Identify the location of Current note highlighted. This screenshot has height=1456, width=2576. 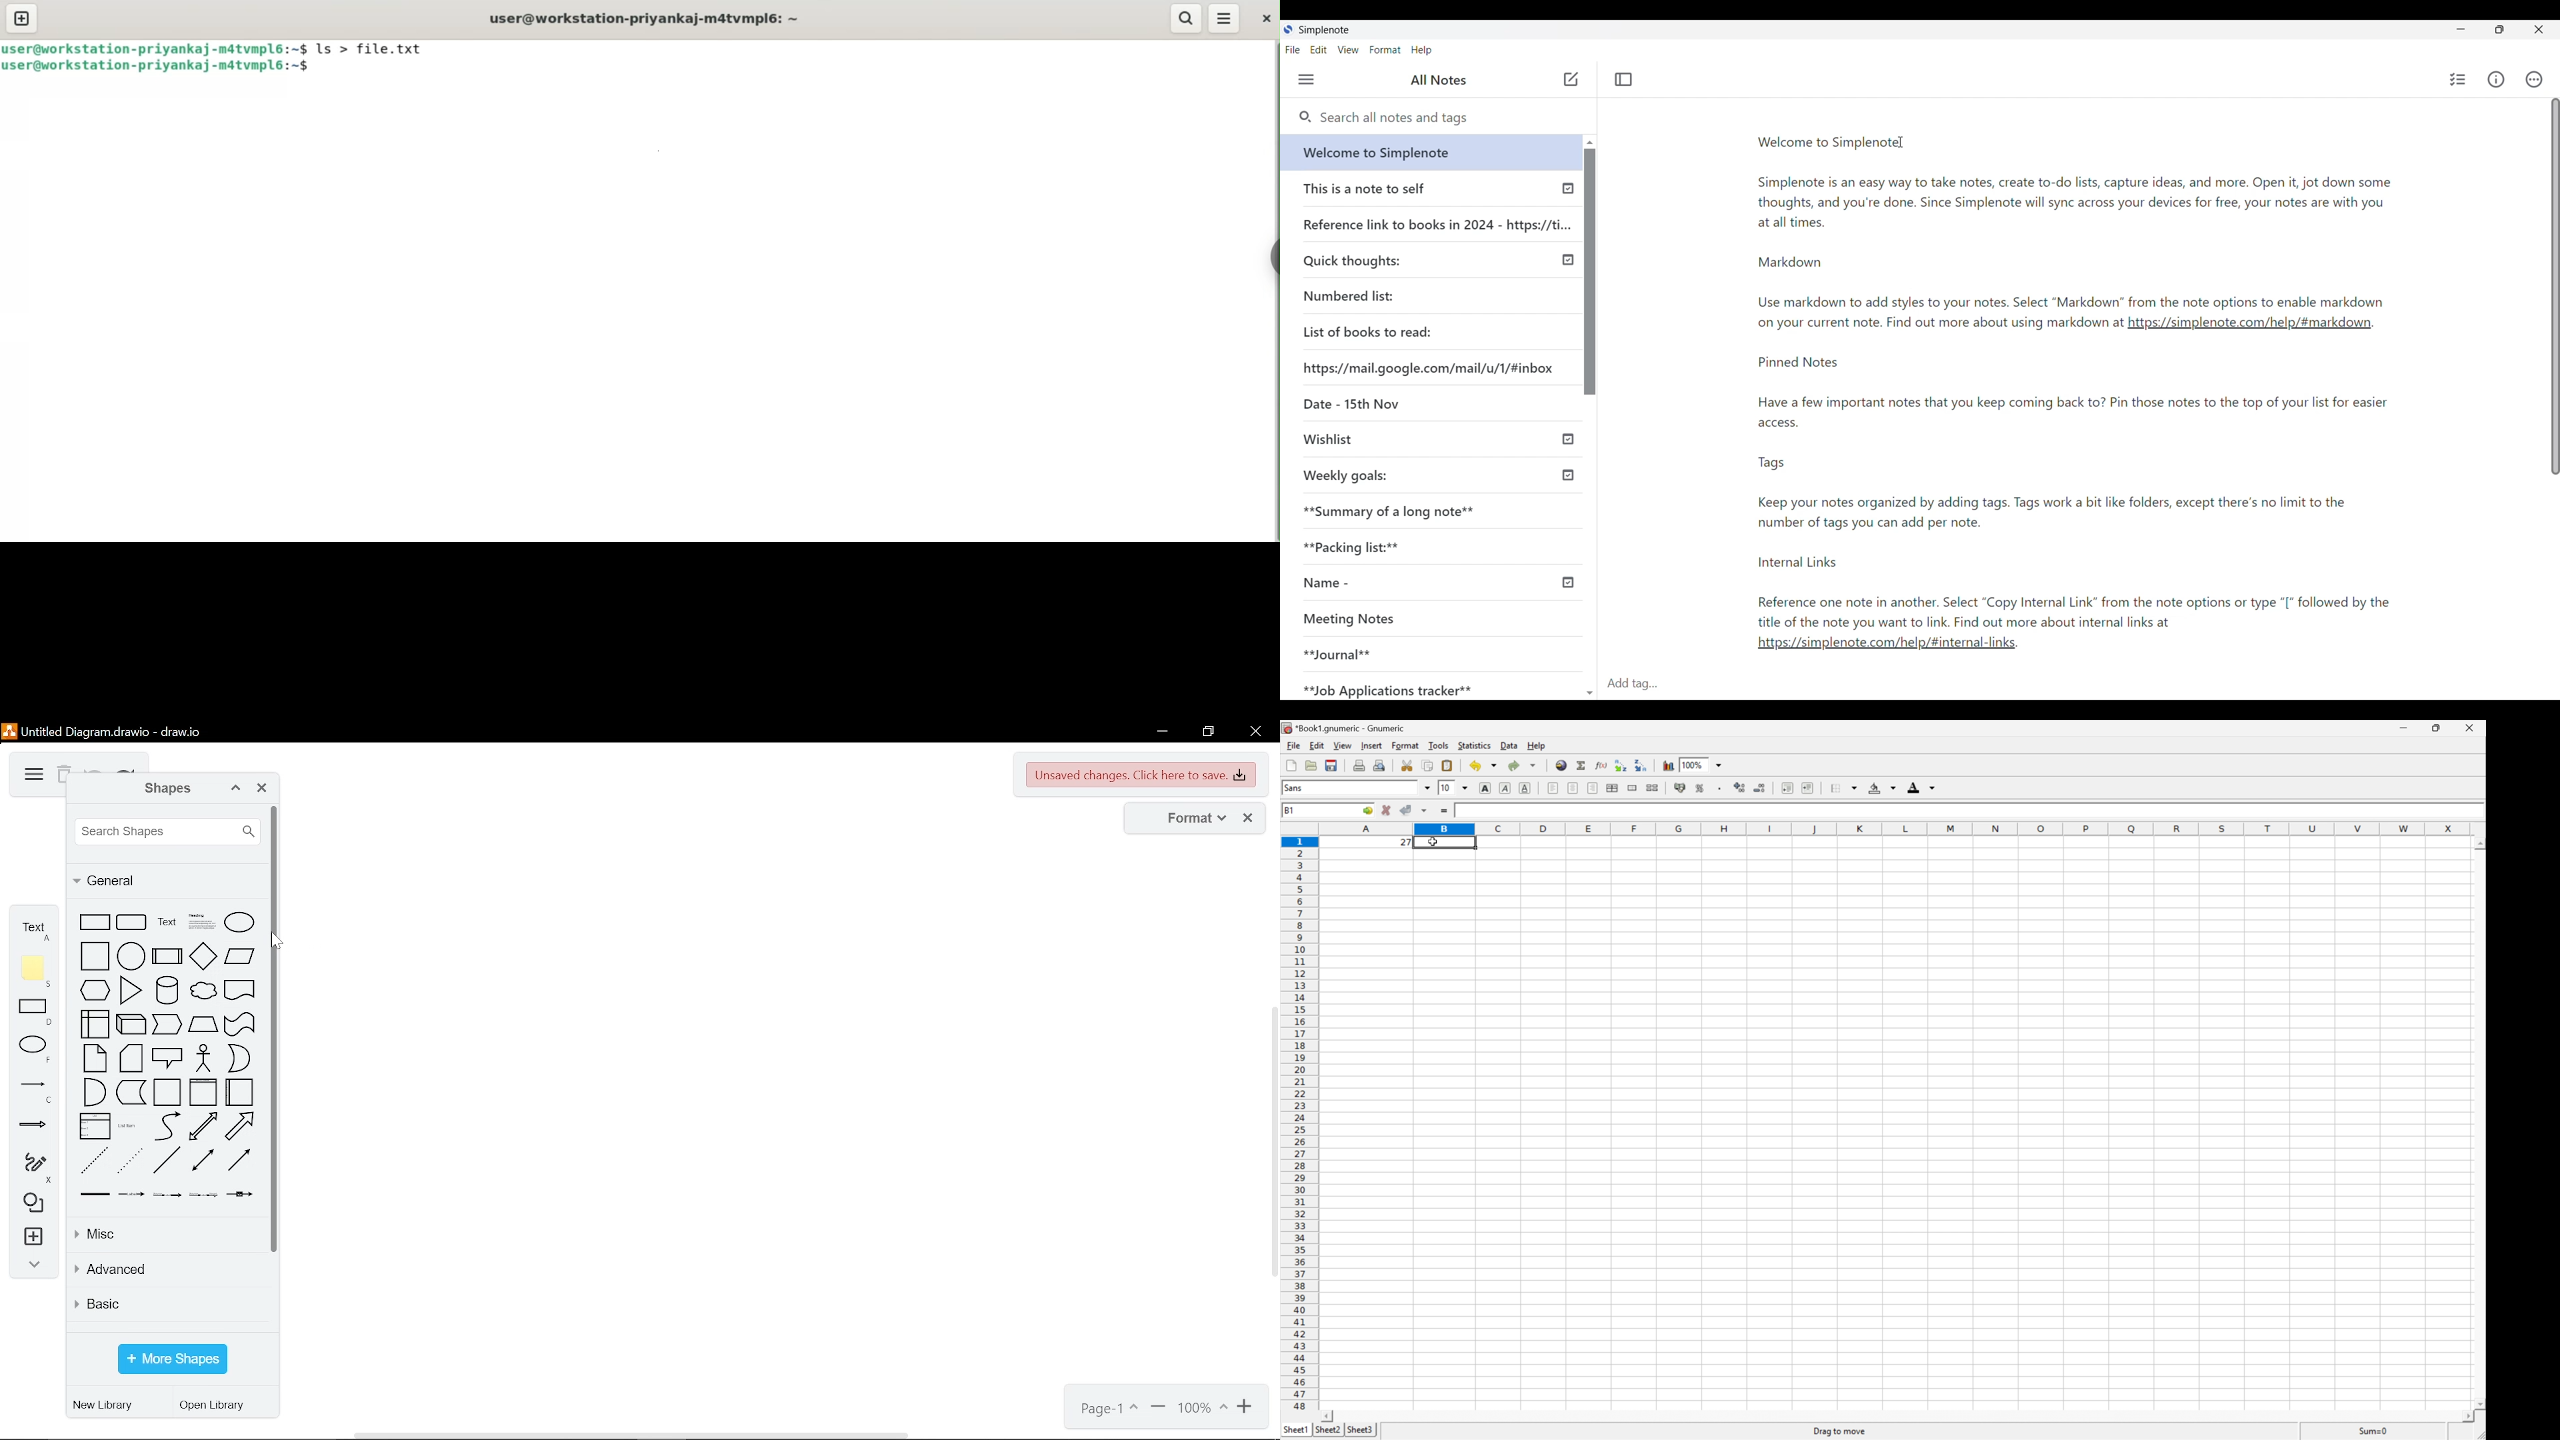
(1425, 152).